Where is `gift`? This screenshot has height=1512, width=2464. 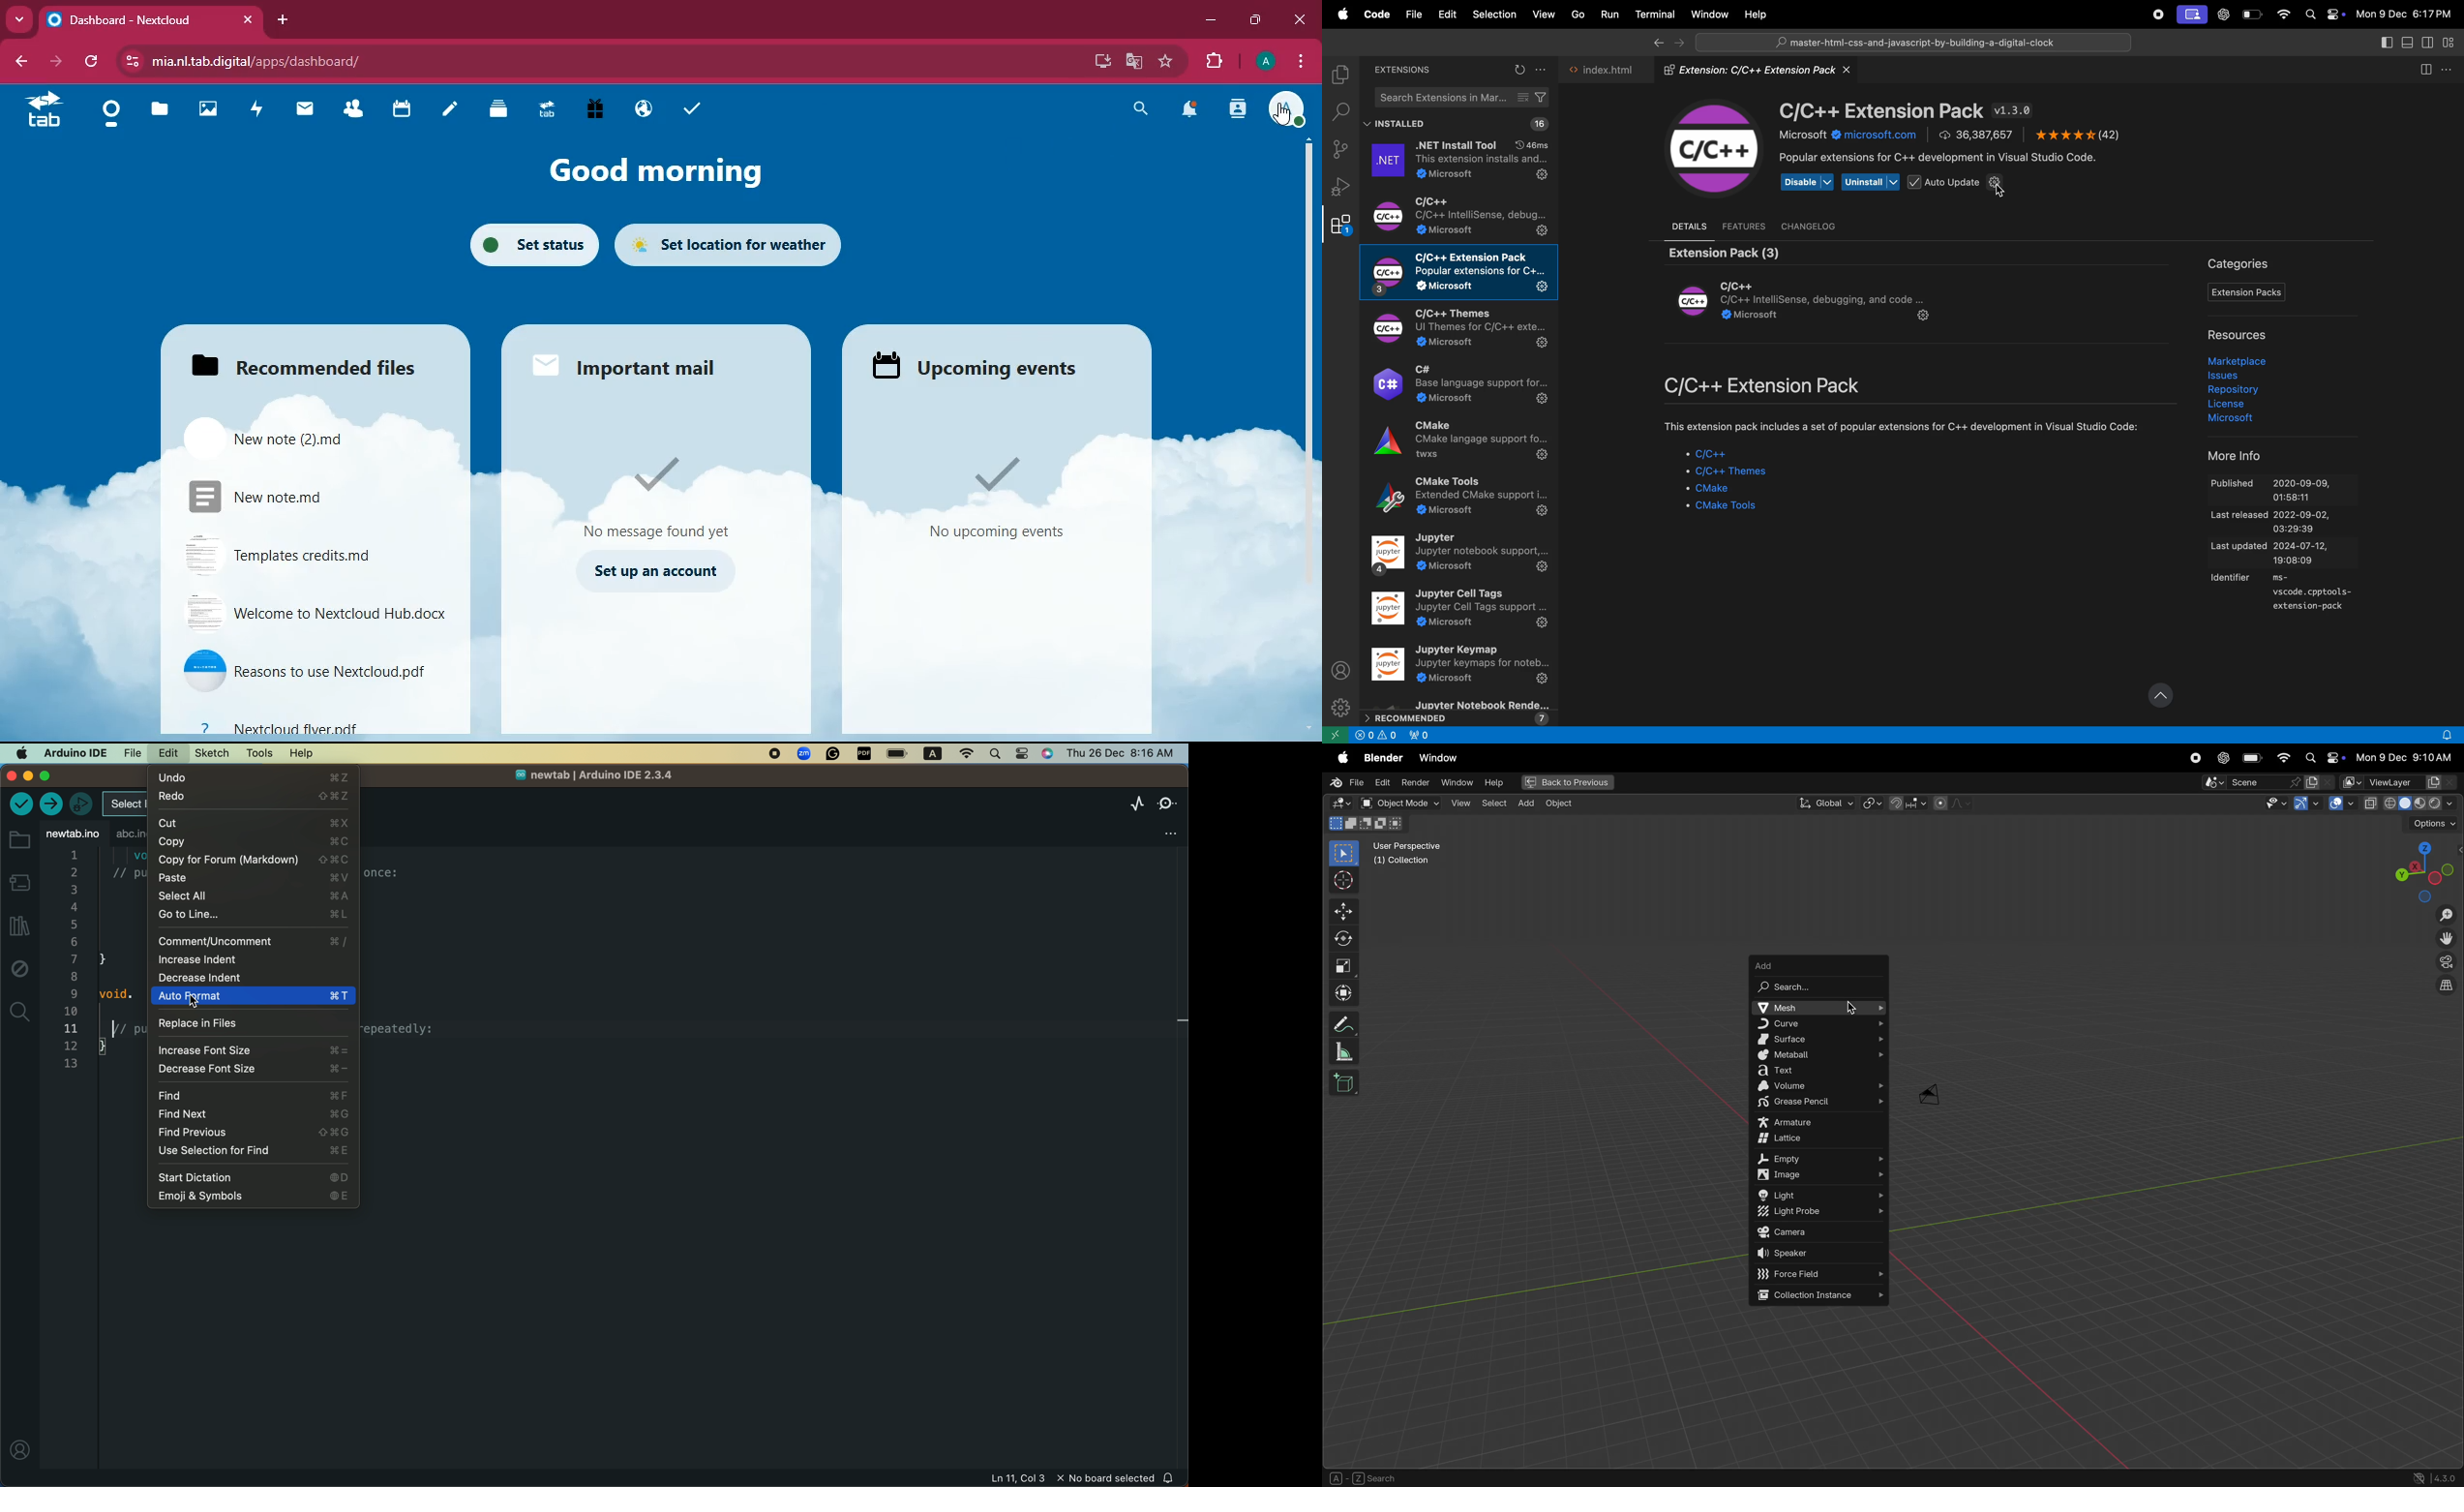 gift is located at coordinates (590, 110).